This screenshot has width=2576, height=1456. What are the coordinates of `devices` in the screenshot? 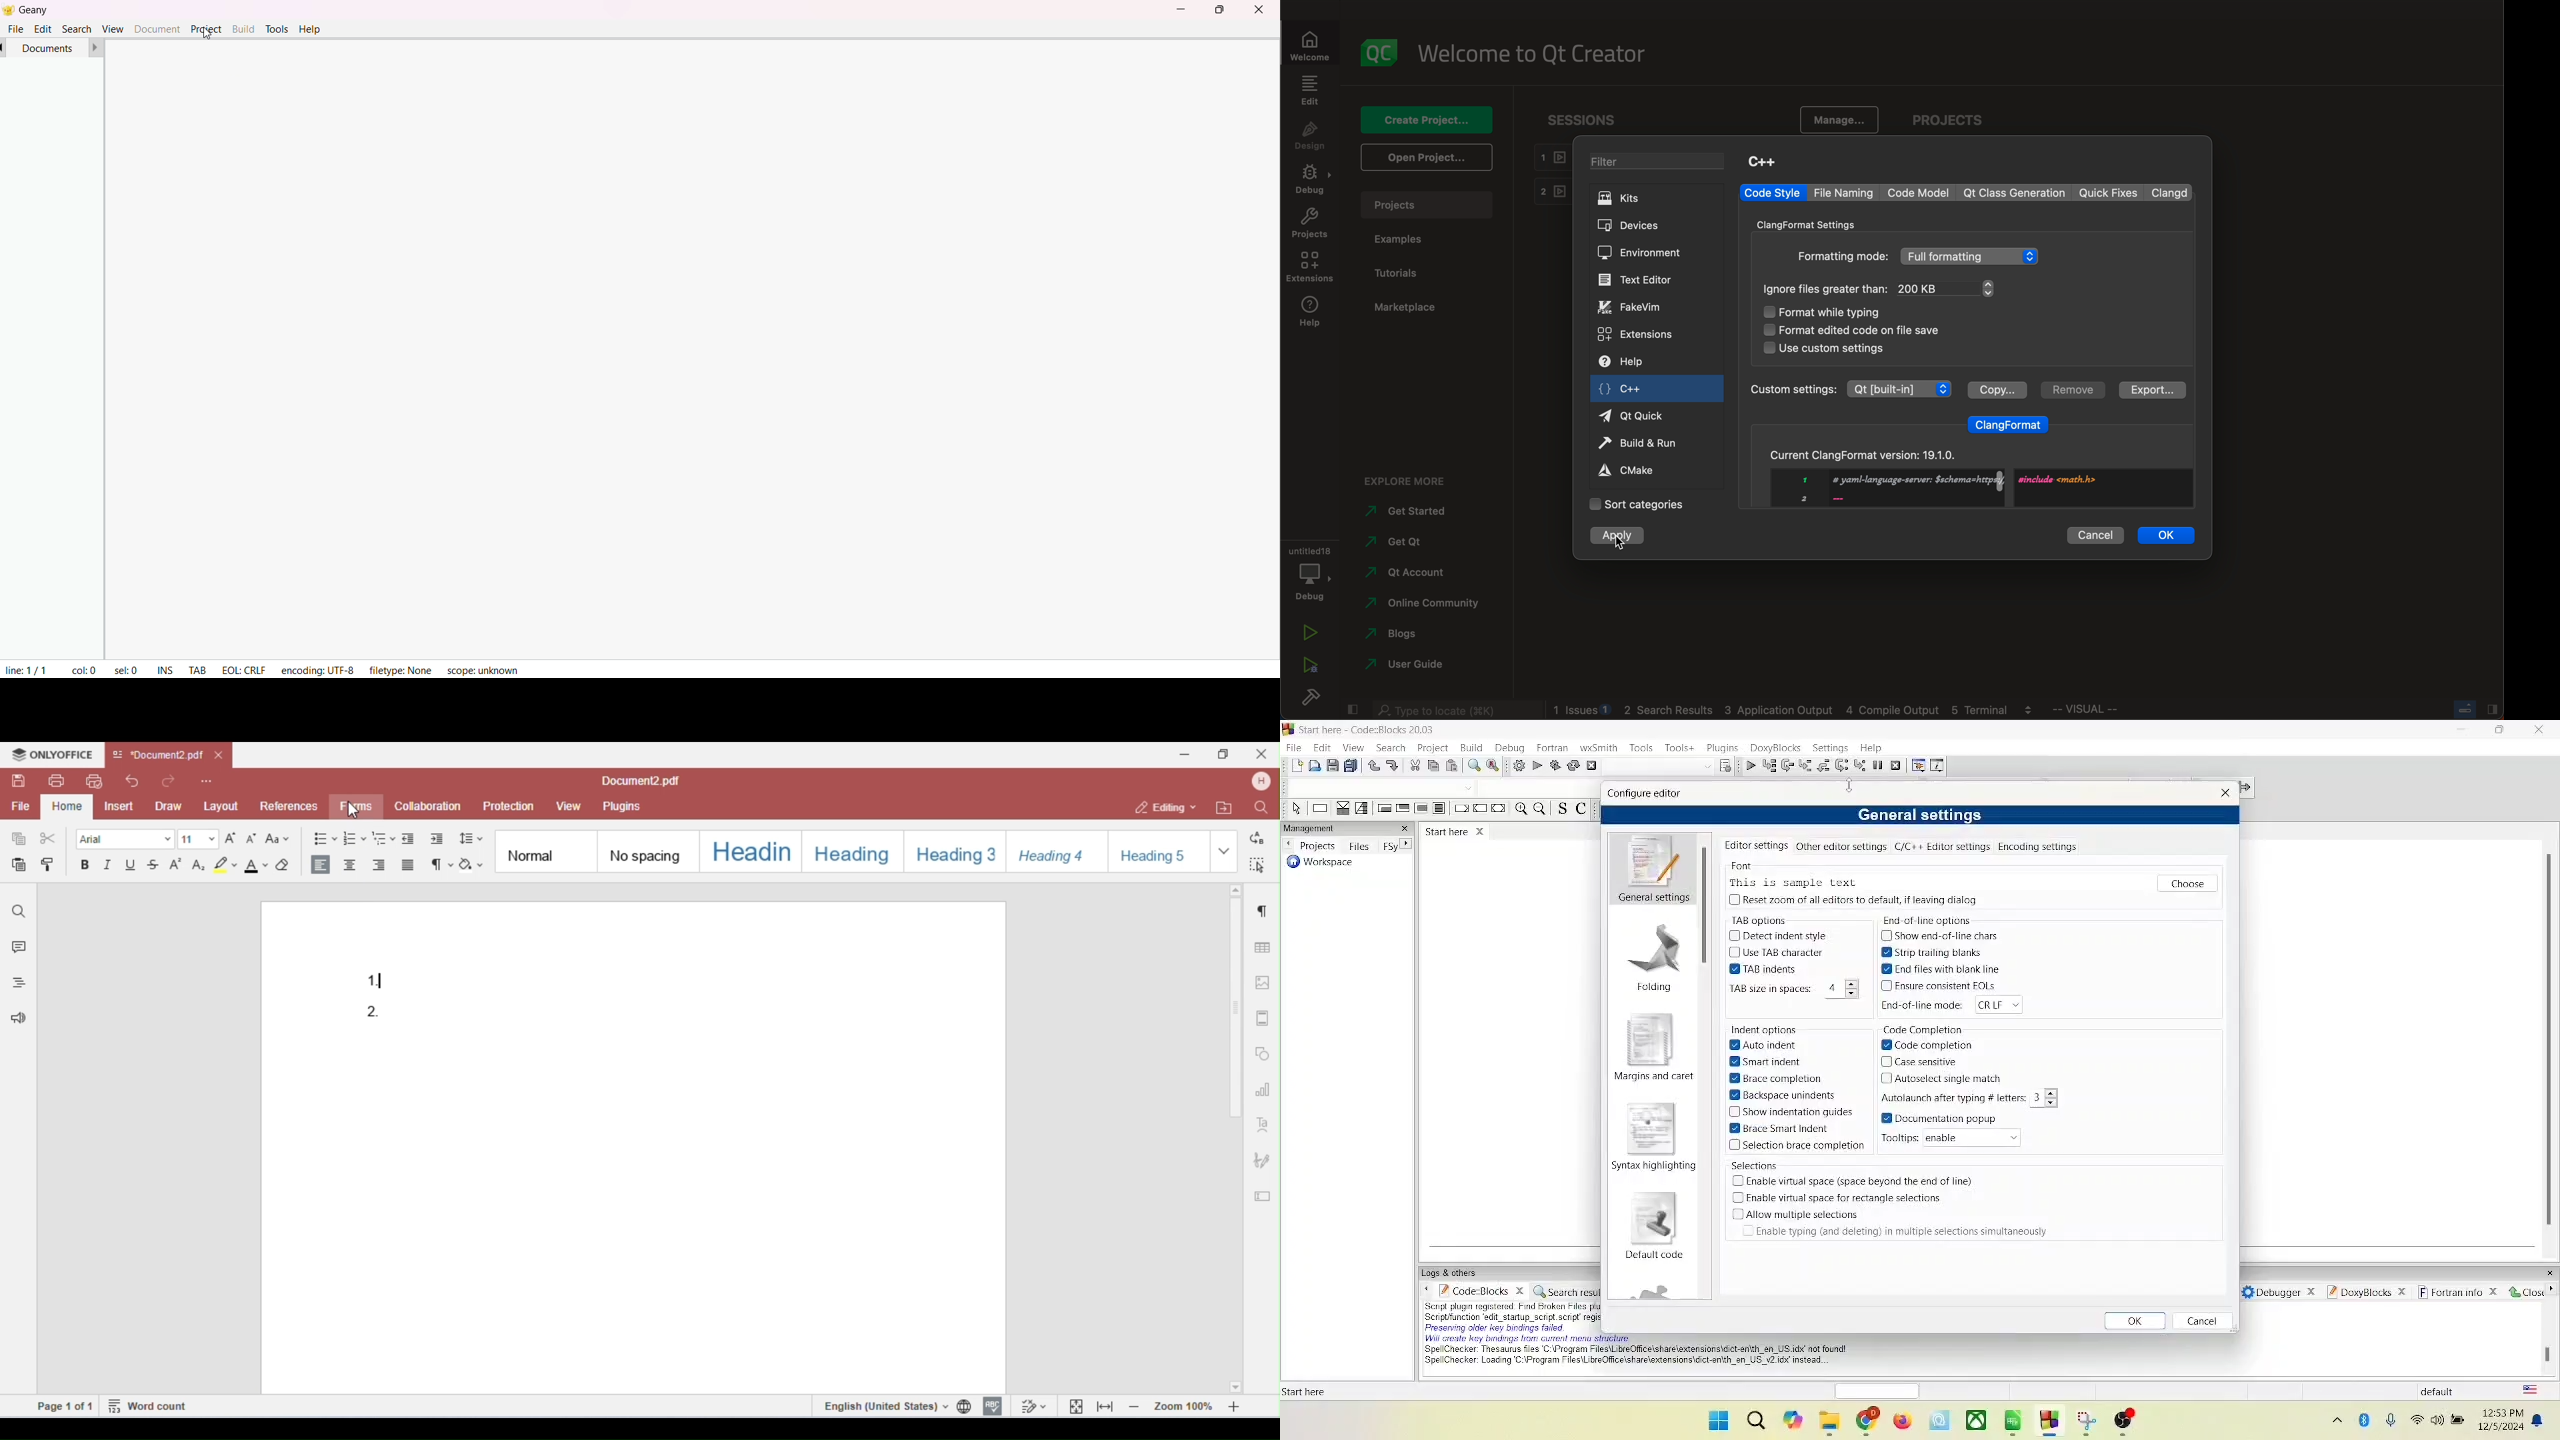 It's located at (1641, 226).